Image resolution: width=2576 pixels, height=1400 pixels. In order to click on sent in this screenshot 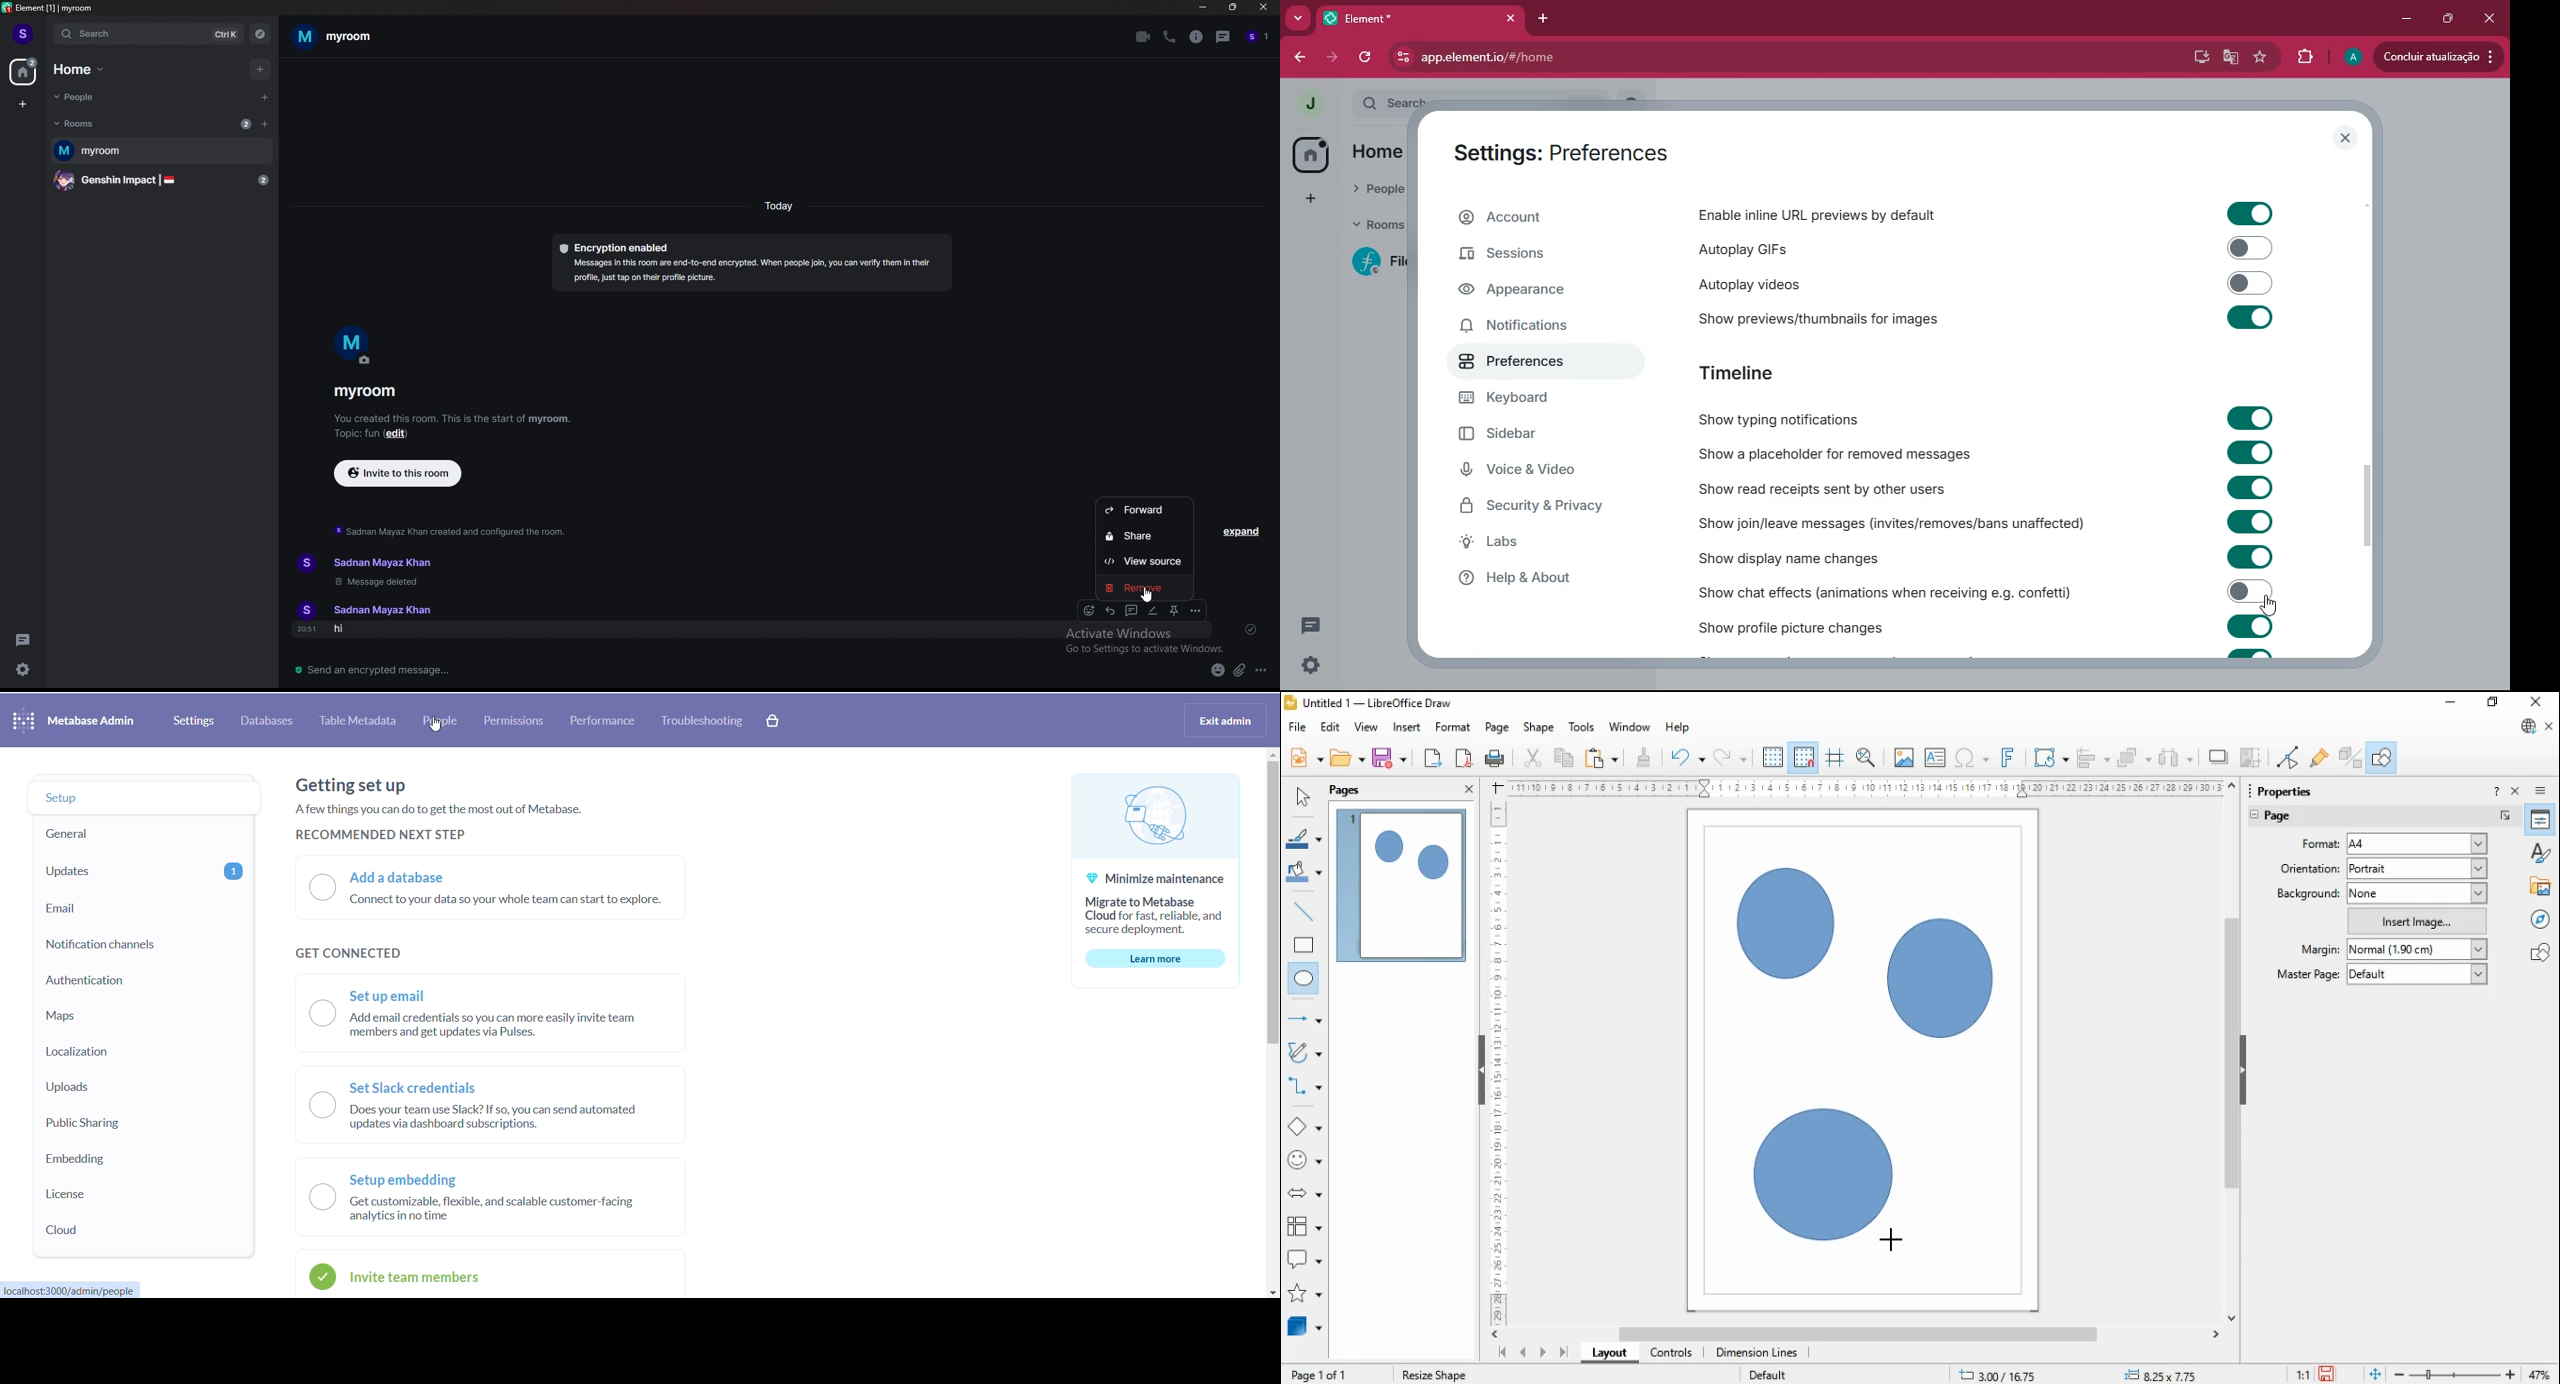, I will do `click(1251, 629)`.